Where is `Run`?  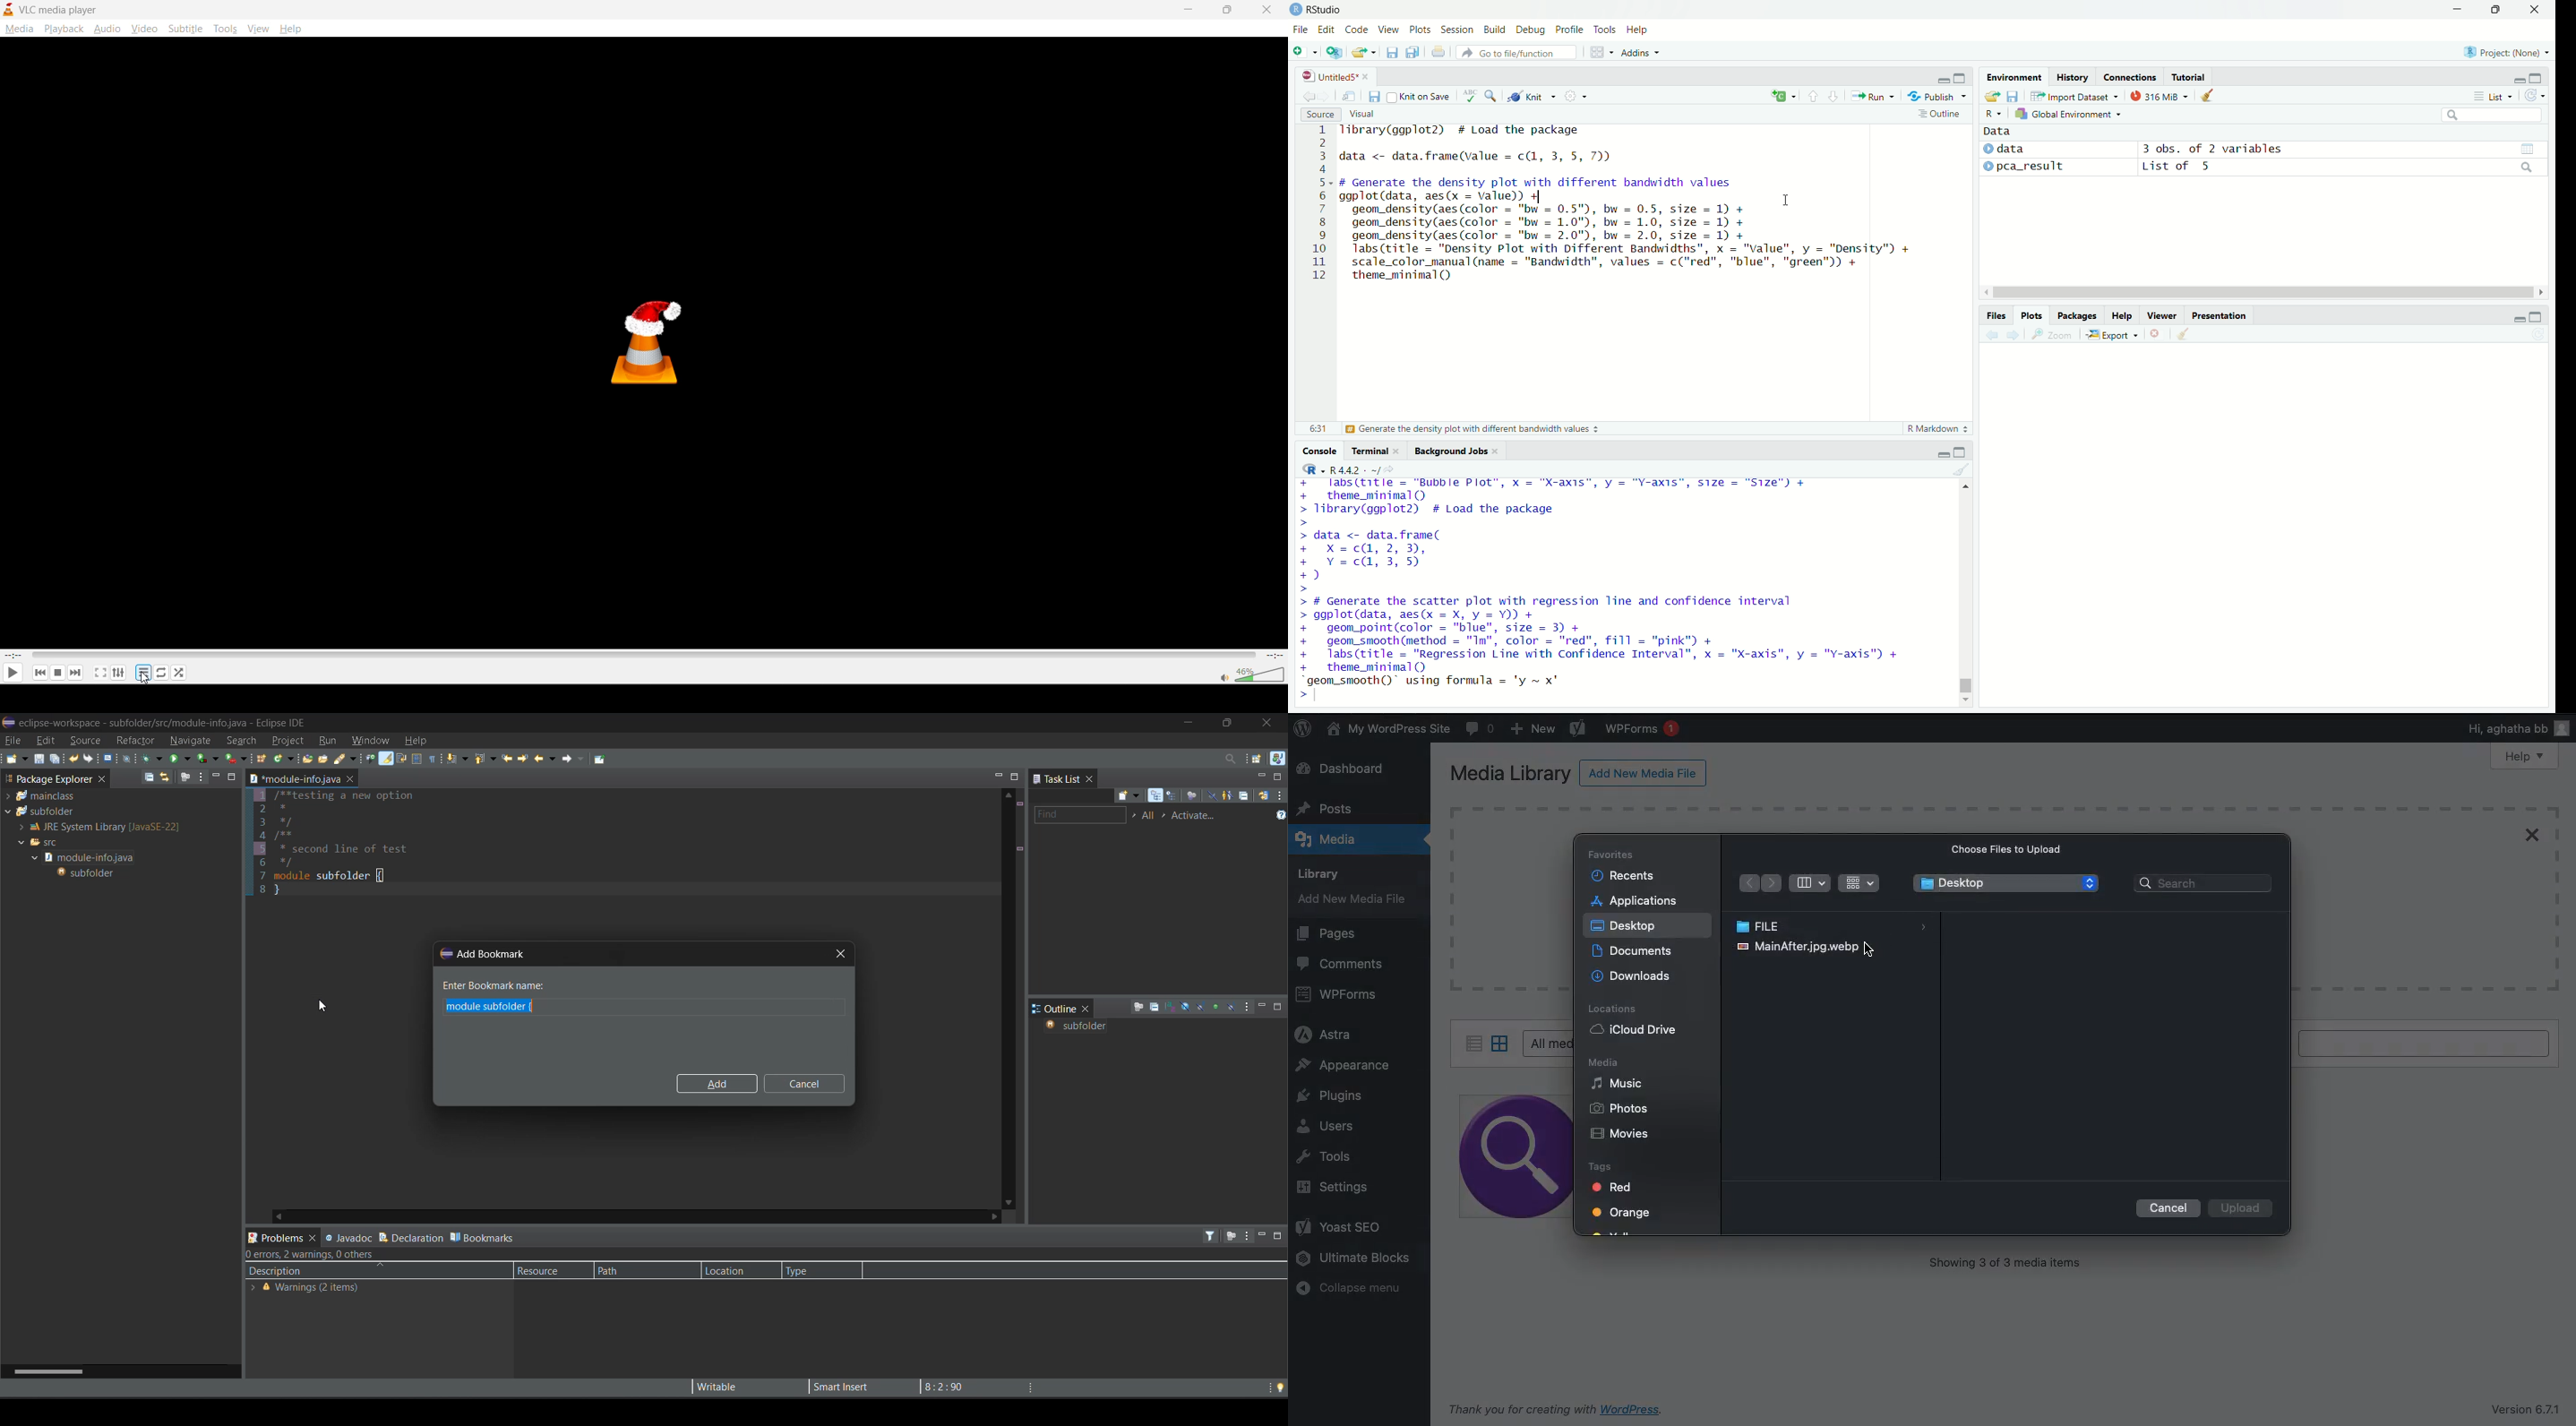
Run is located at coordinates (1872, 96).